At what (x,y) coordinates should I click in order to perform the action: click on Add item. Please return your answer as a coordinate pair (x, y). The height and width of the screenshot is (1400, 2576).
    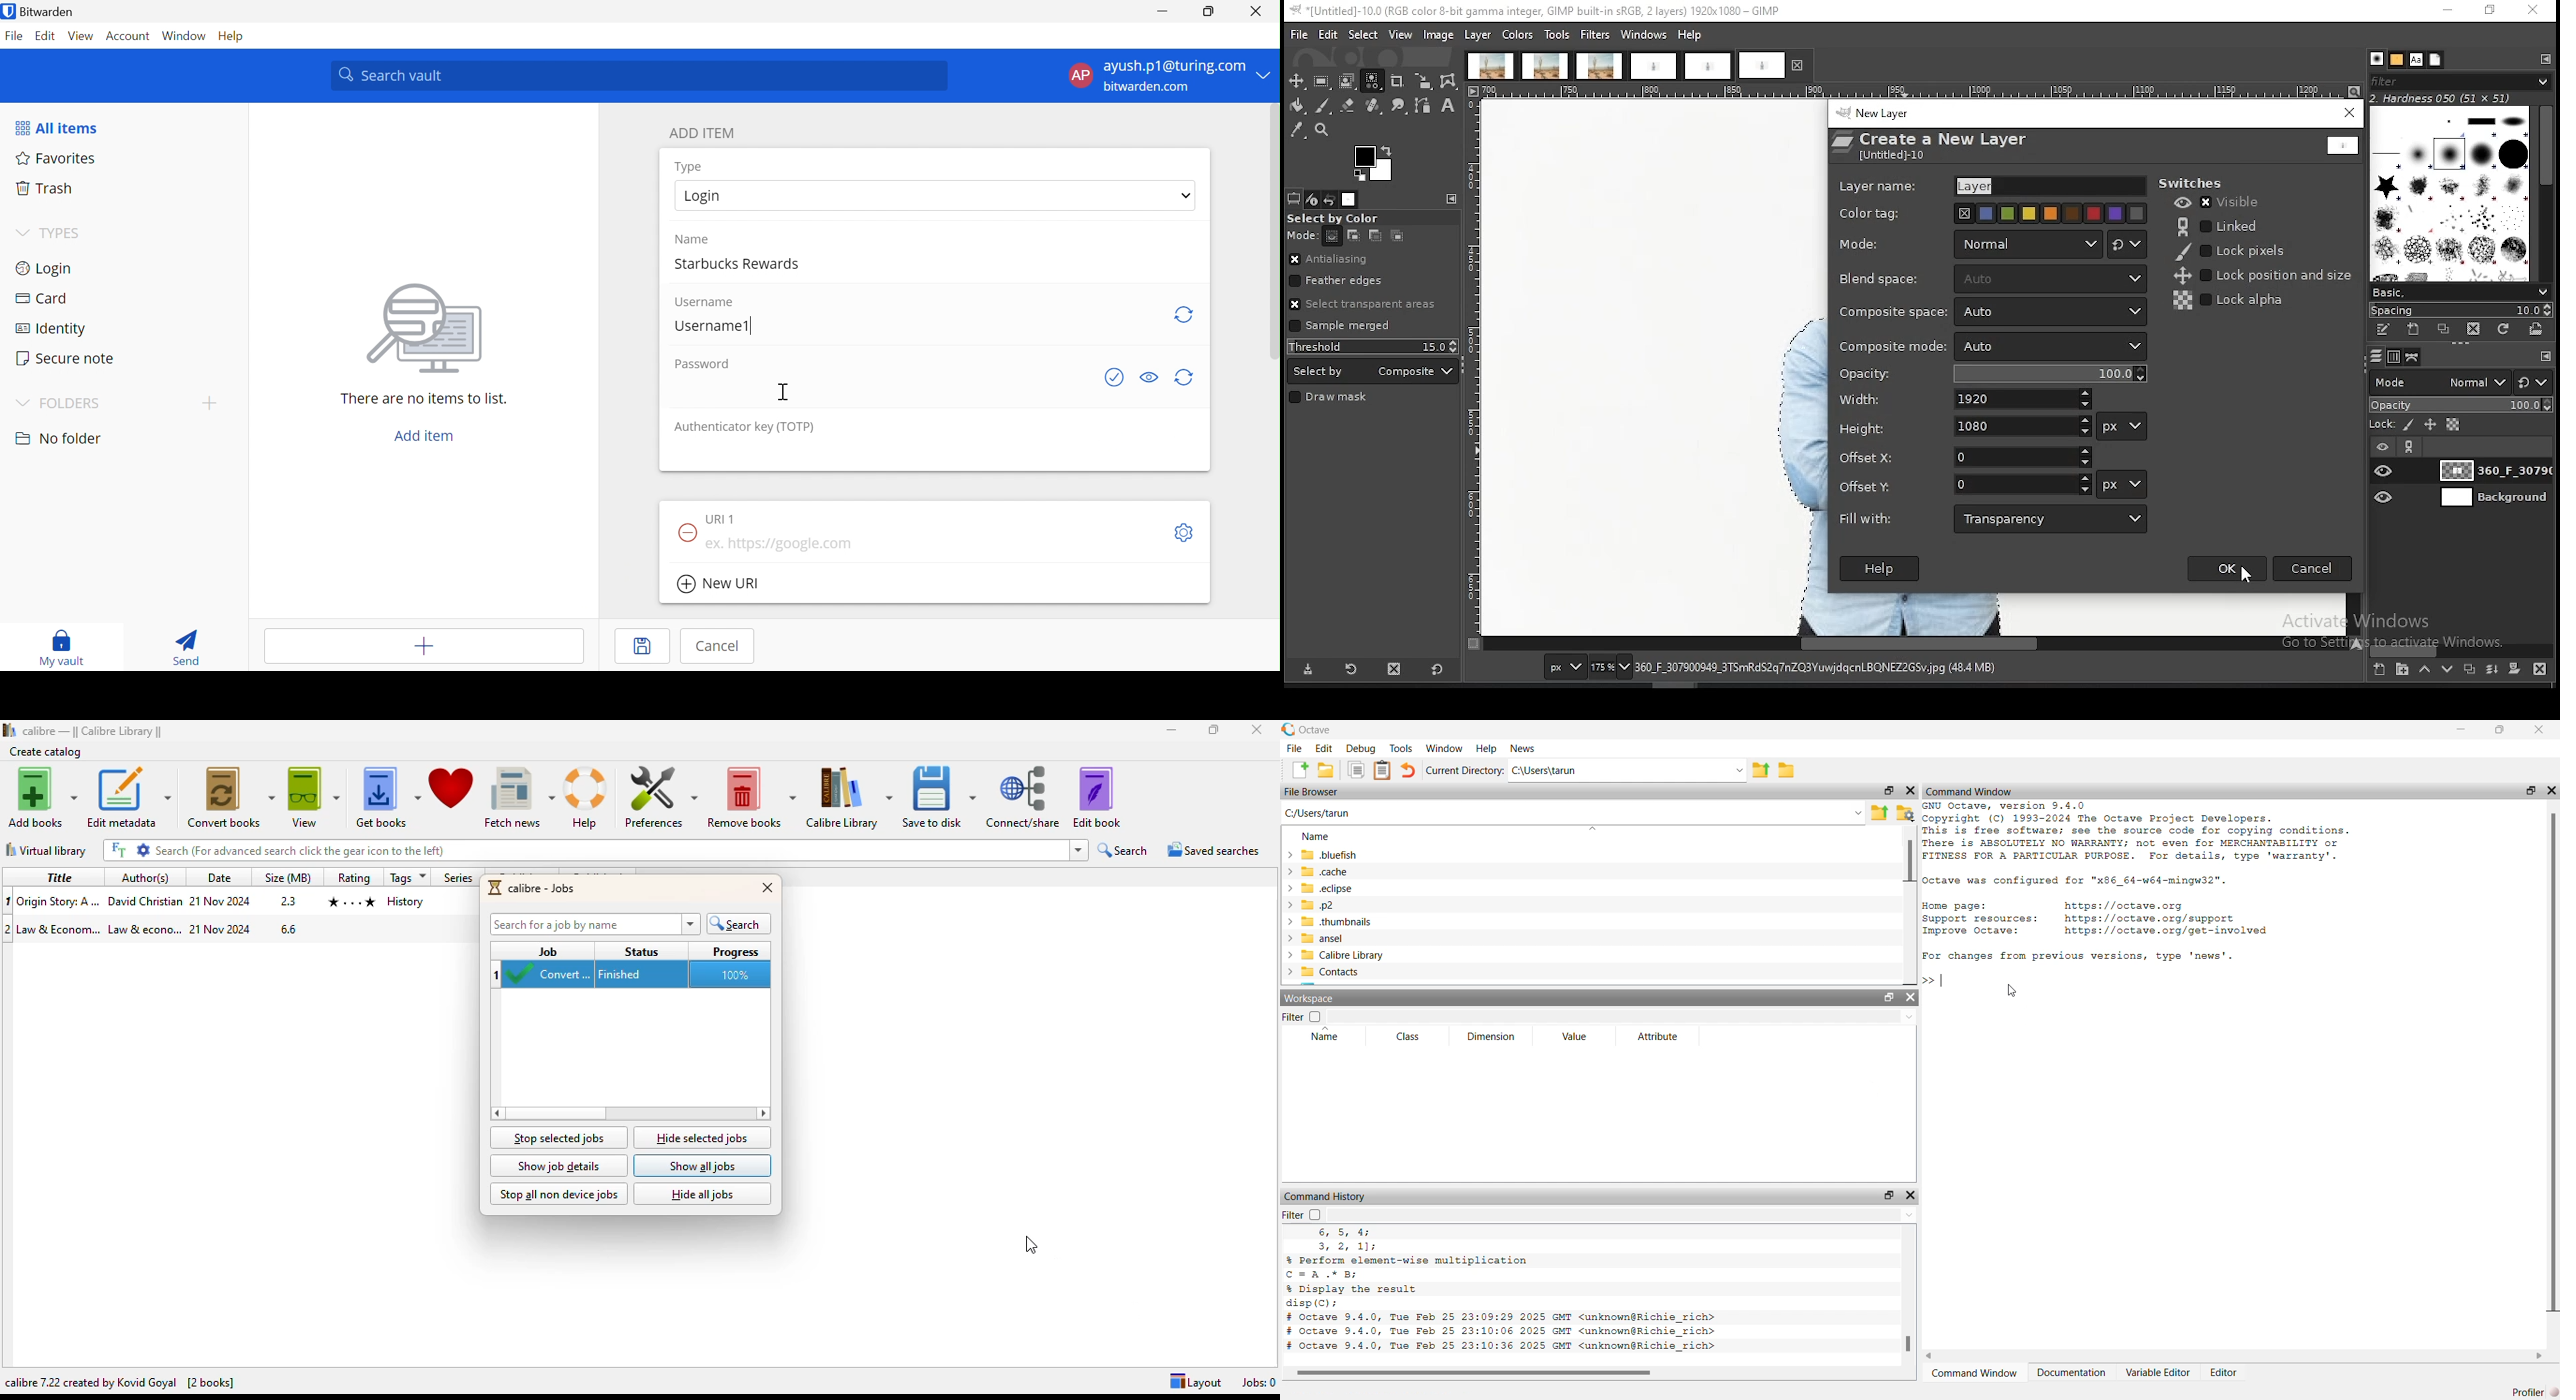
    Looking at the image, I should click on (427, 437).